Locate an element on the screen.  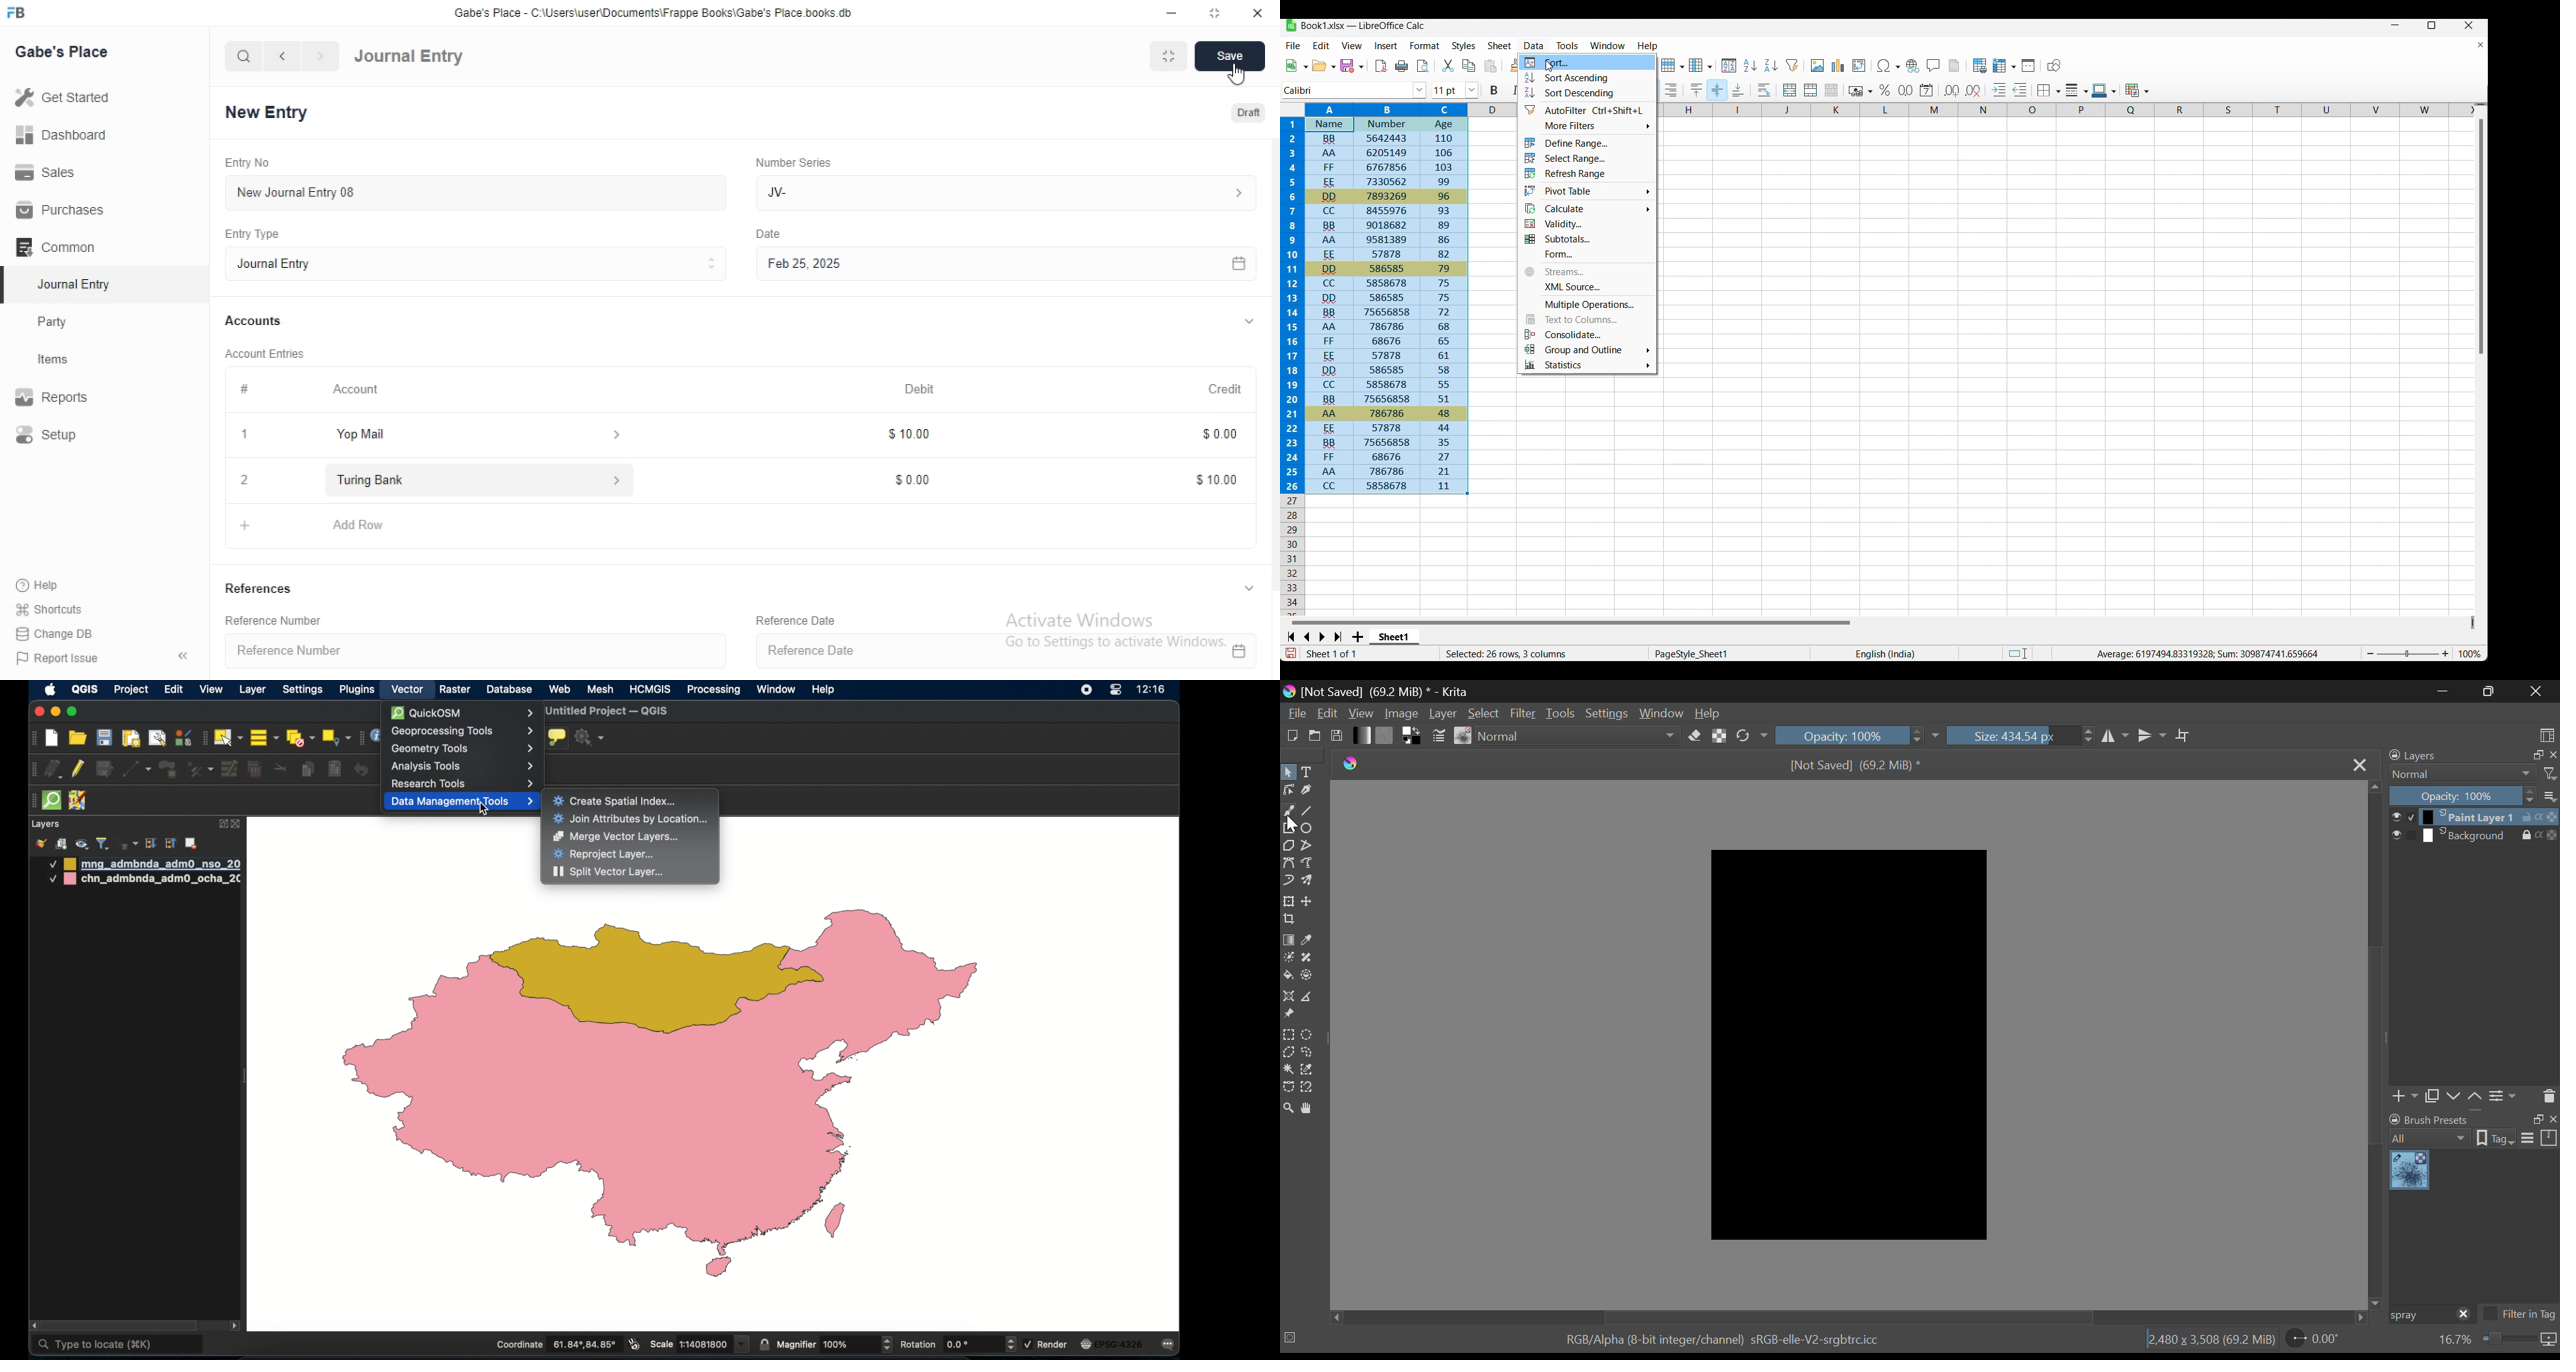
expand/collapse is located at coordinates (1248, 323).